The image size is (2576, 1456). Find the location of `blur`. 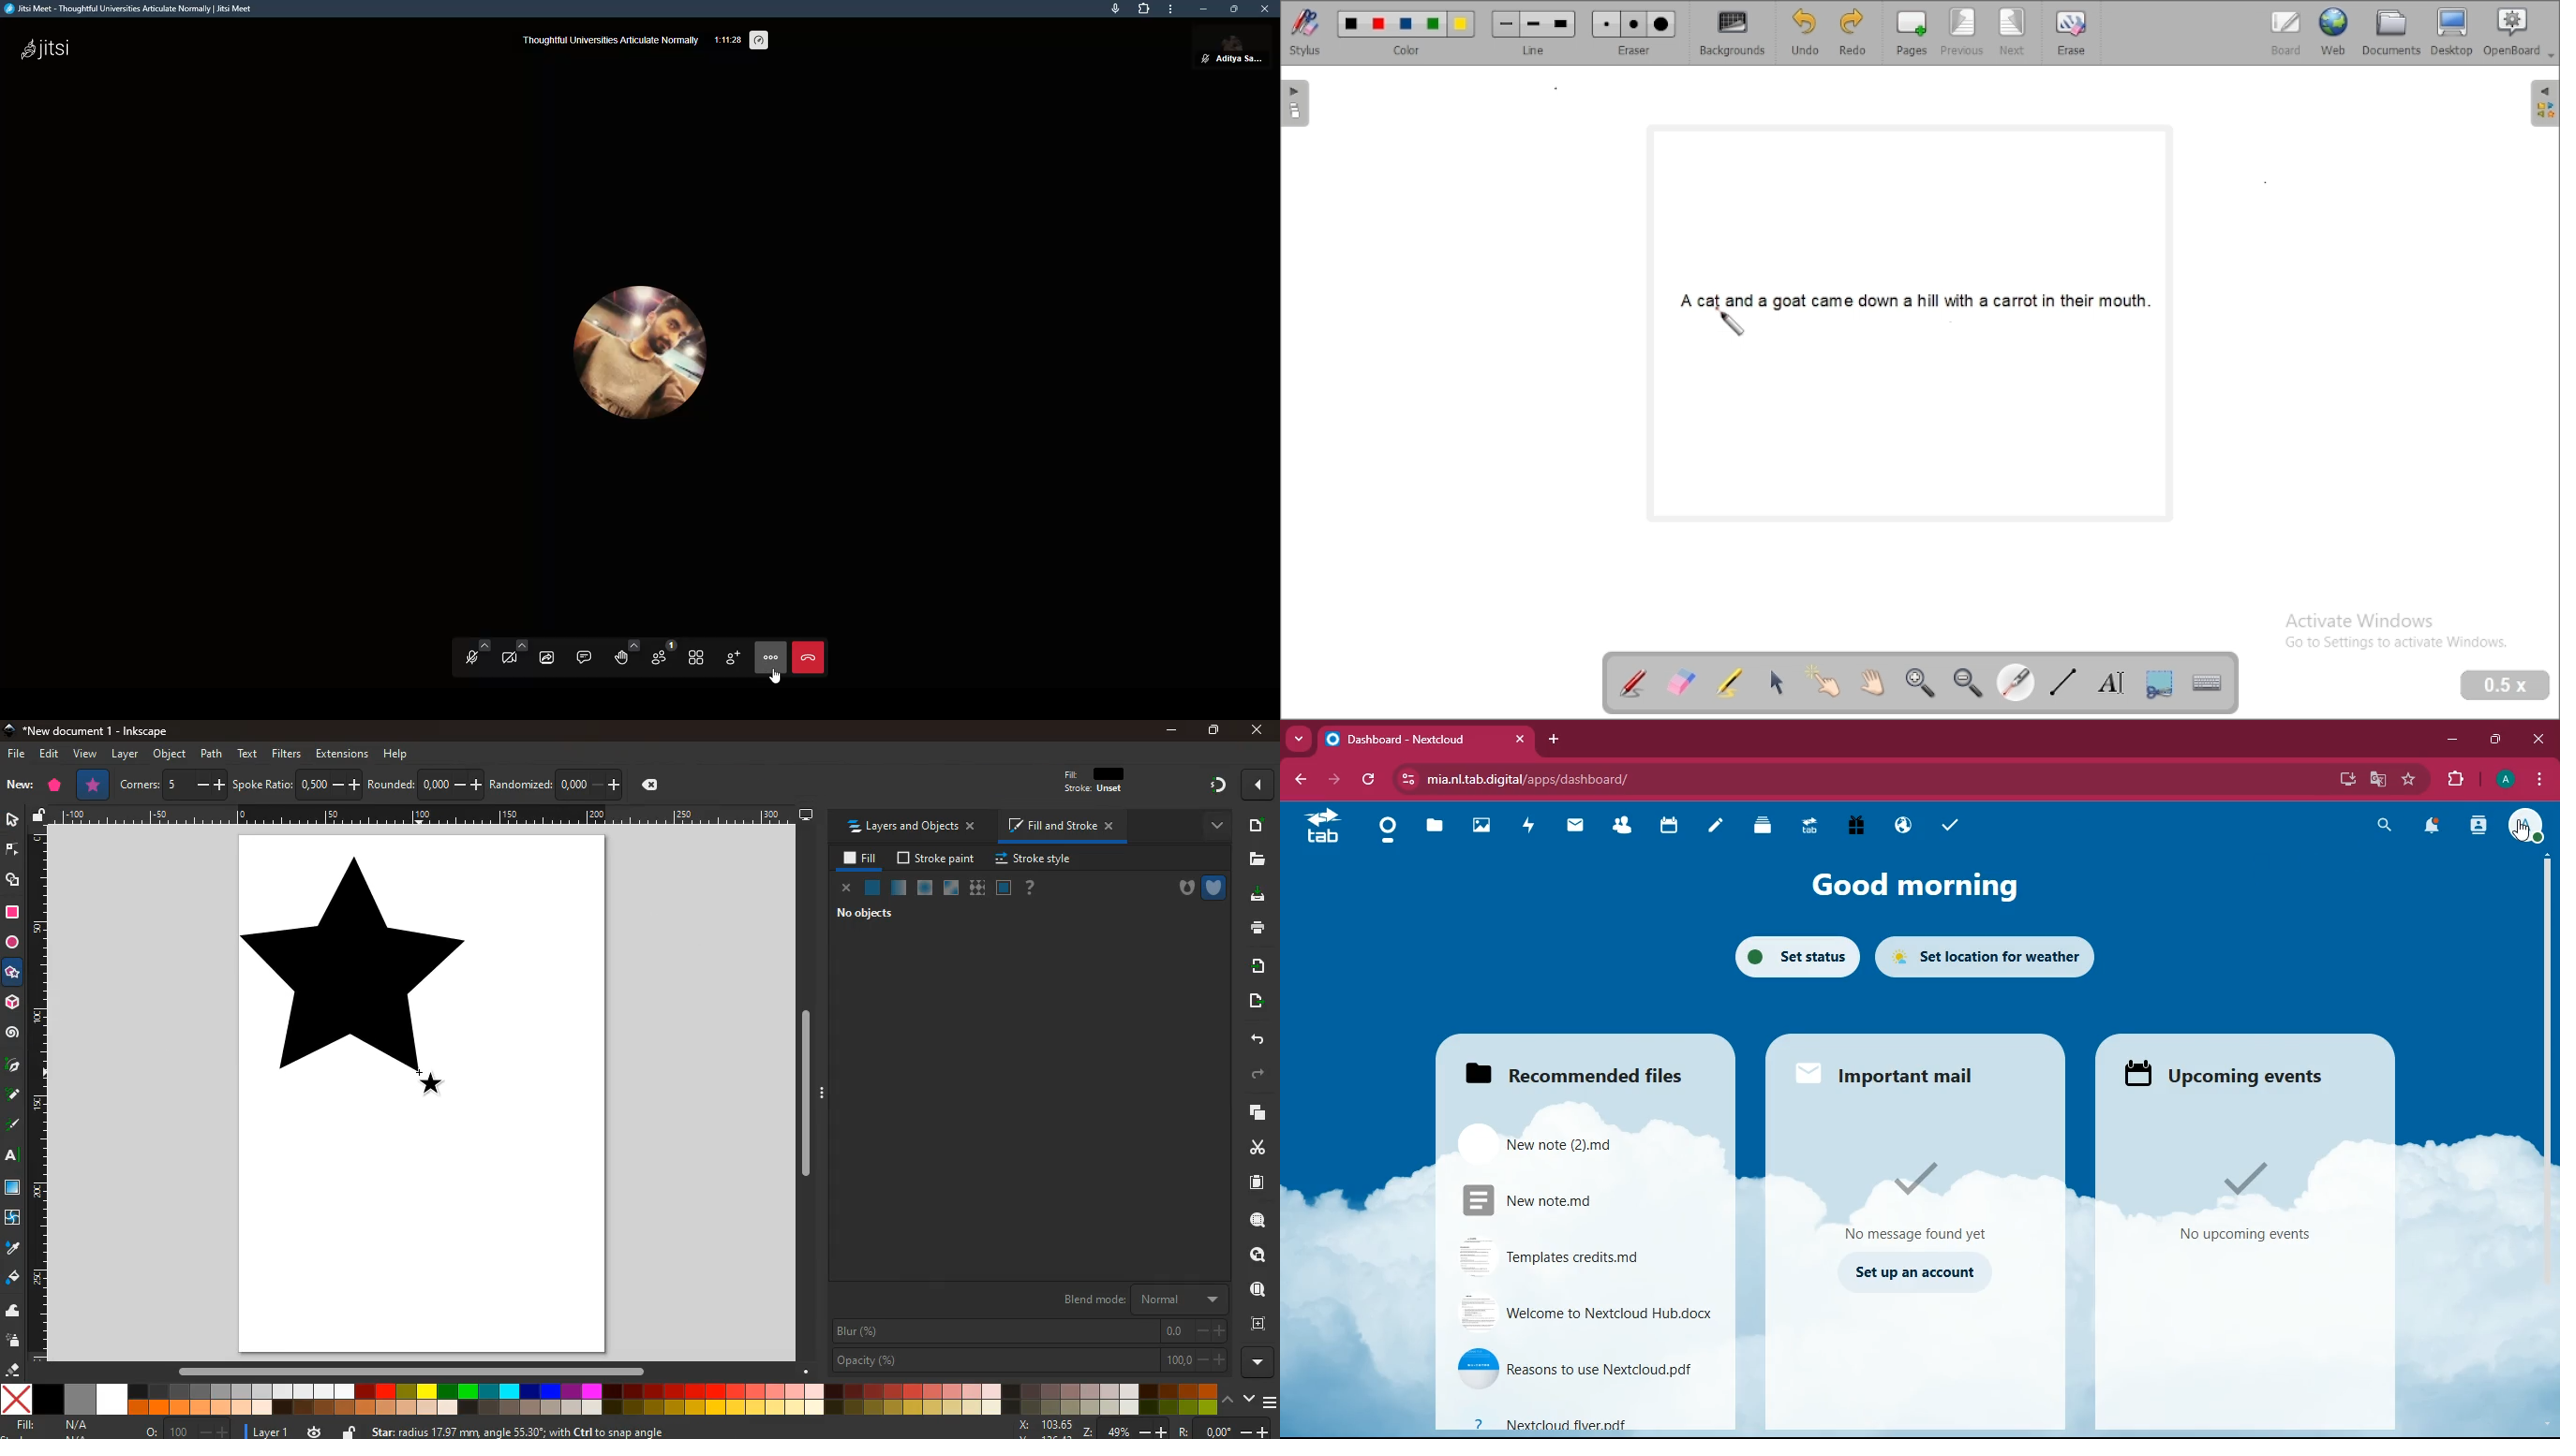

blur is located at coordinates (1026, 1332).